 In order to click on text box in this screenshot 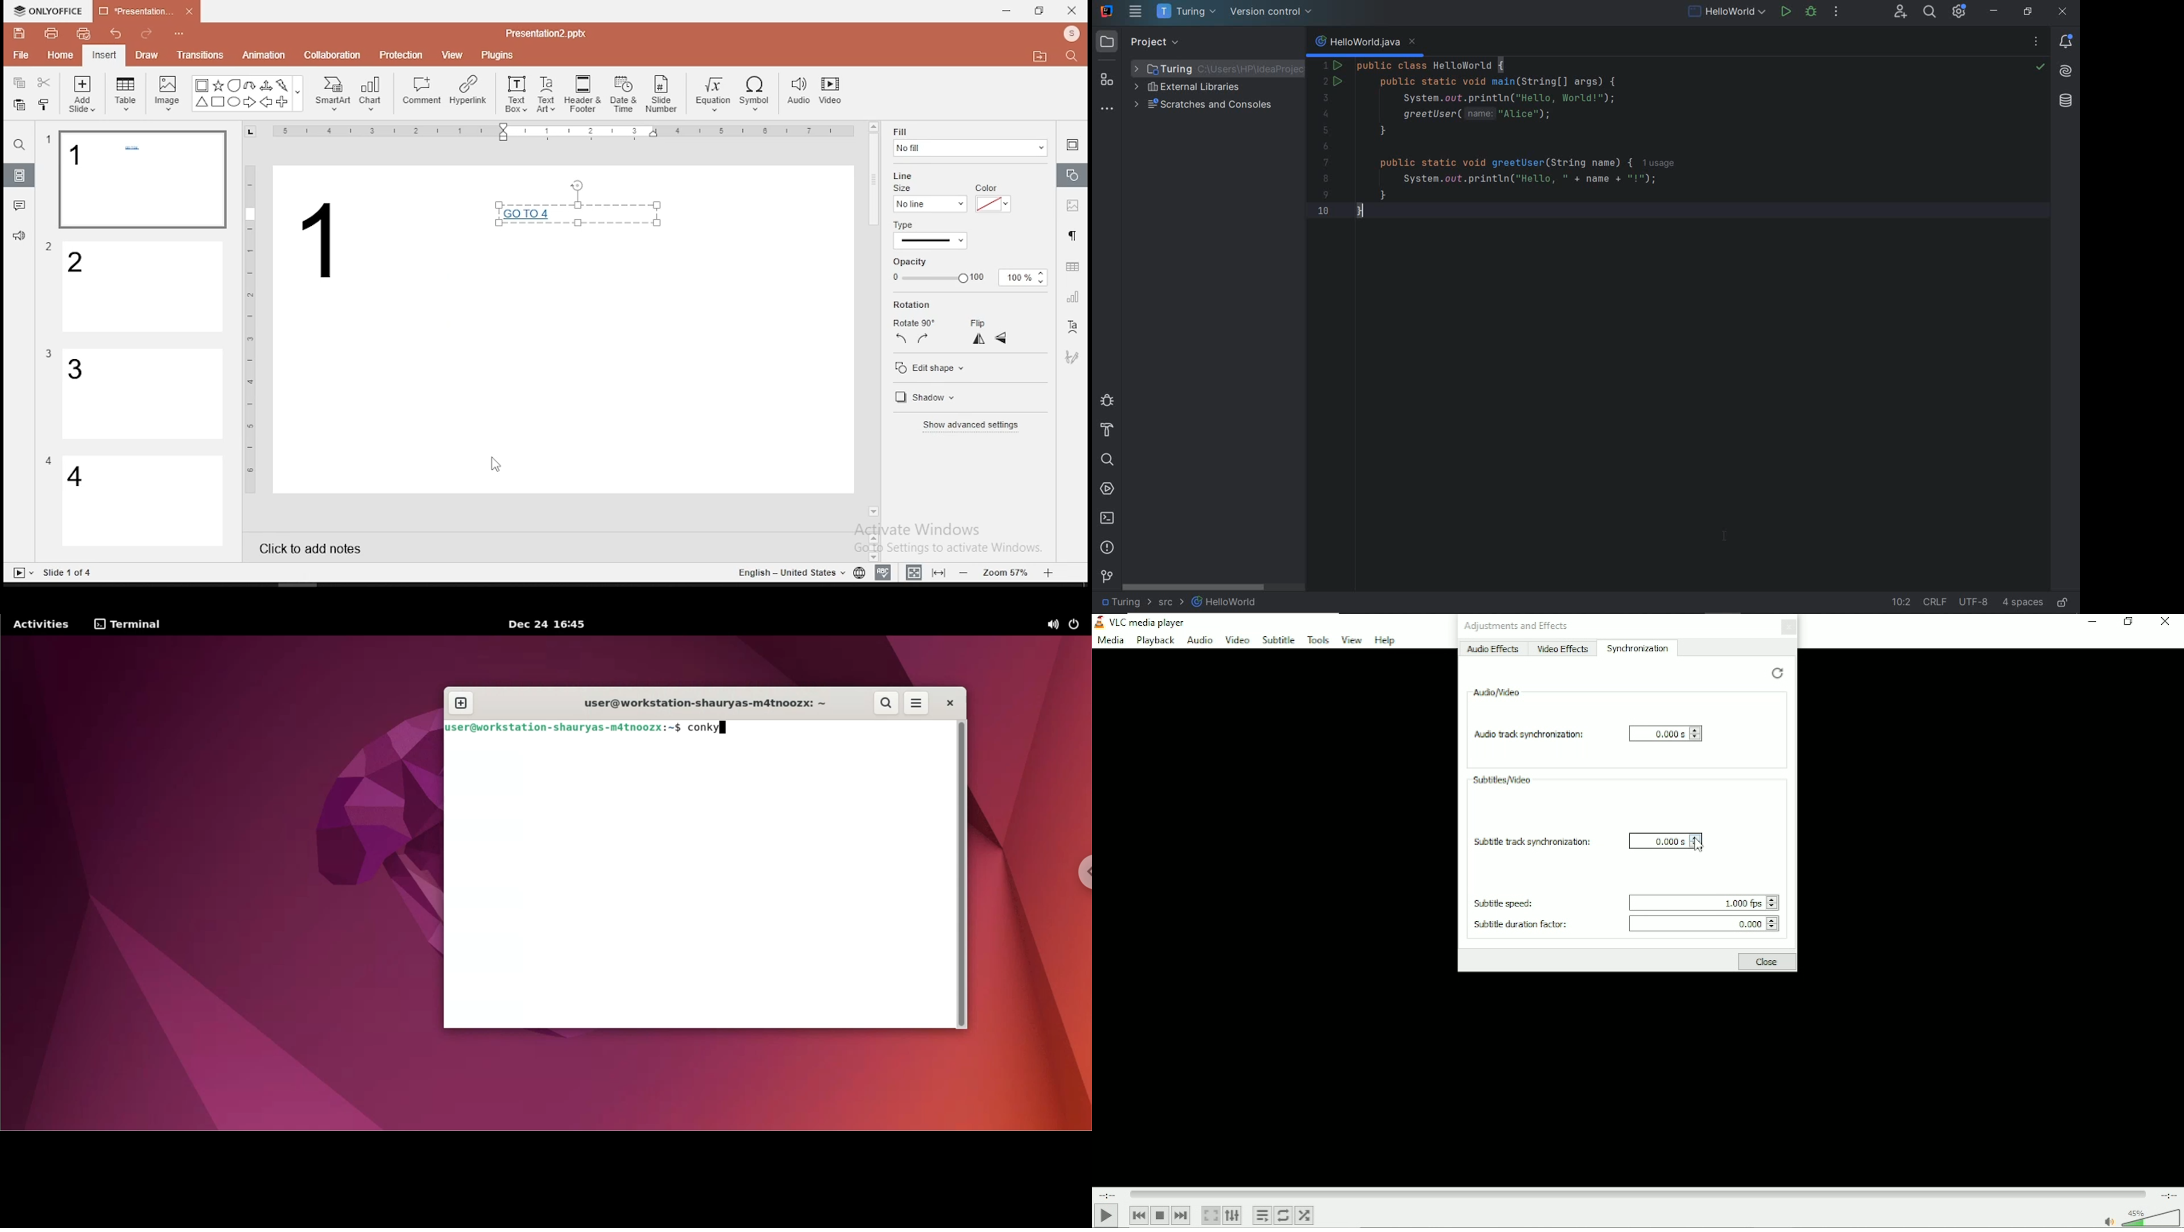, I will do `click(515, 92)`.